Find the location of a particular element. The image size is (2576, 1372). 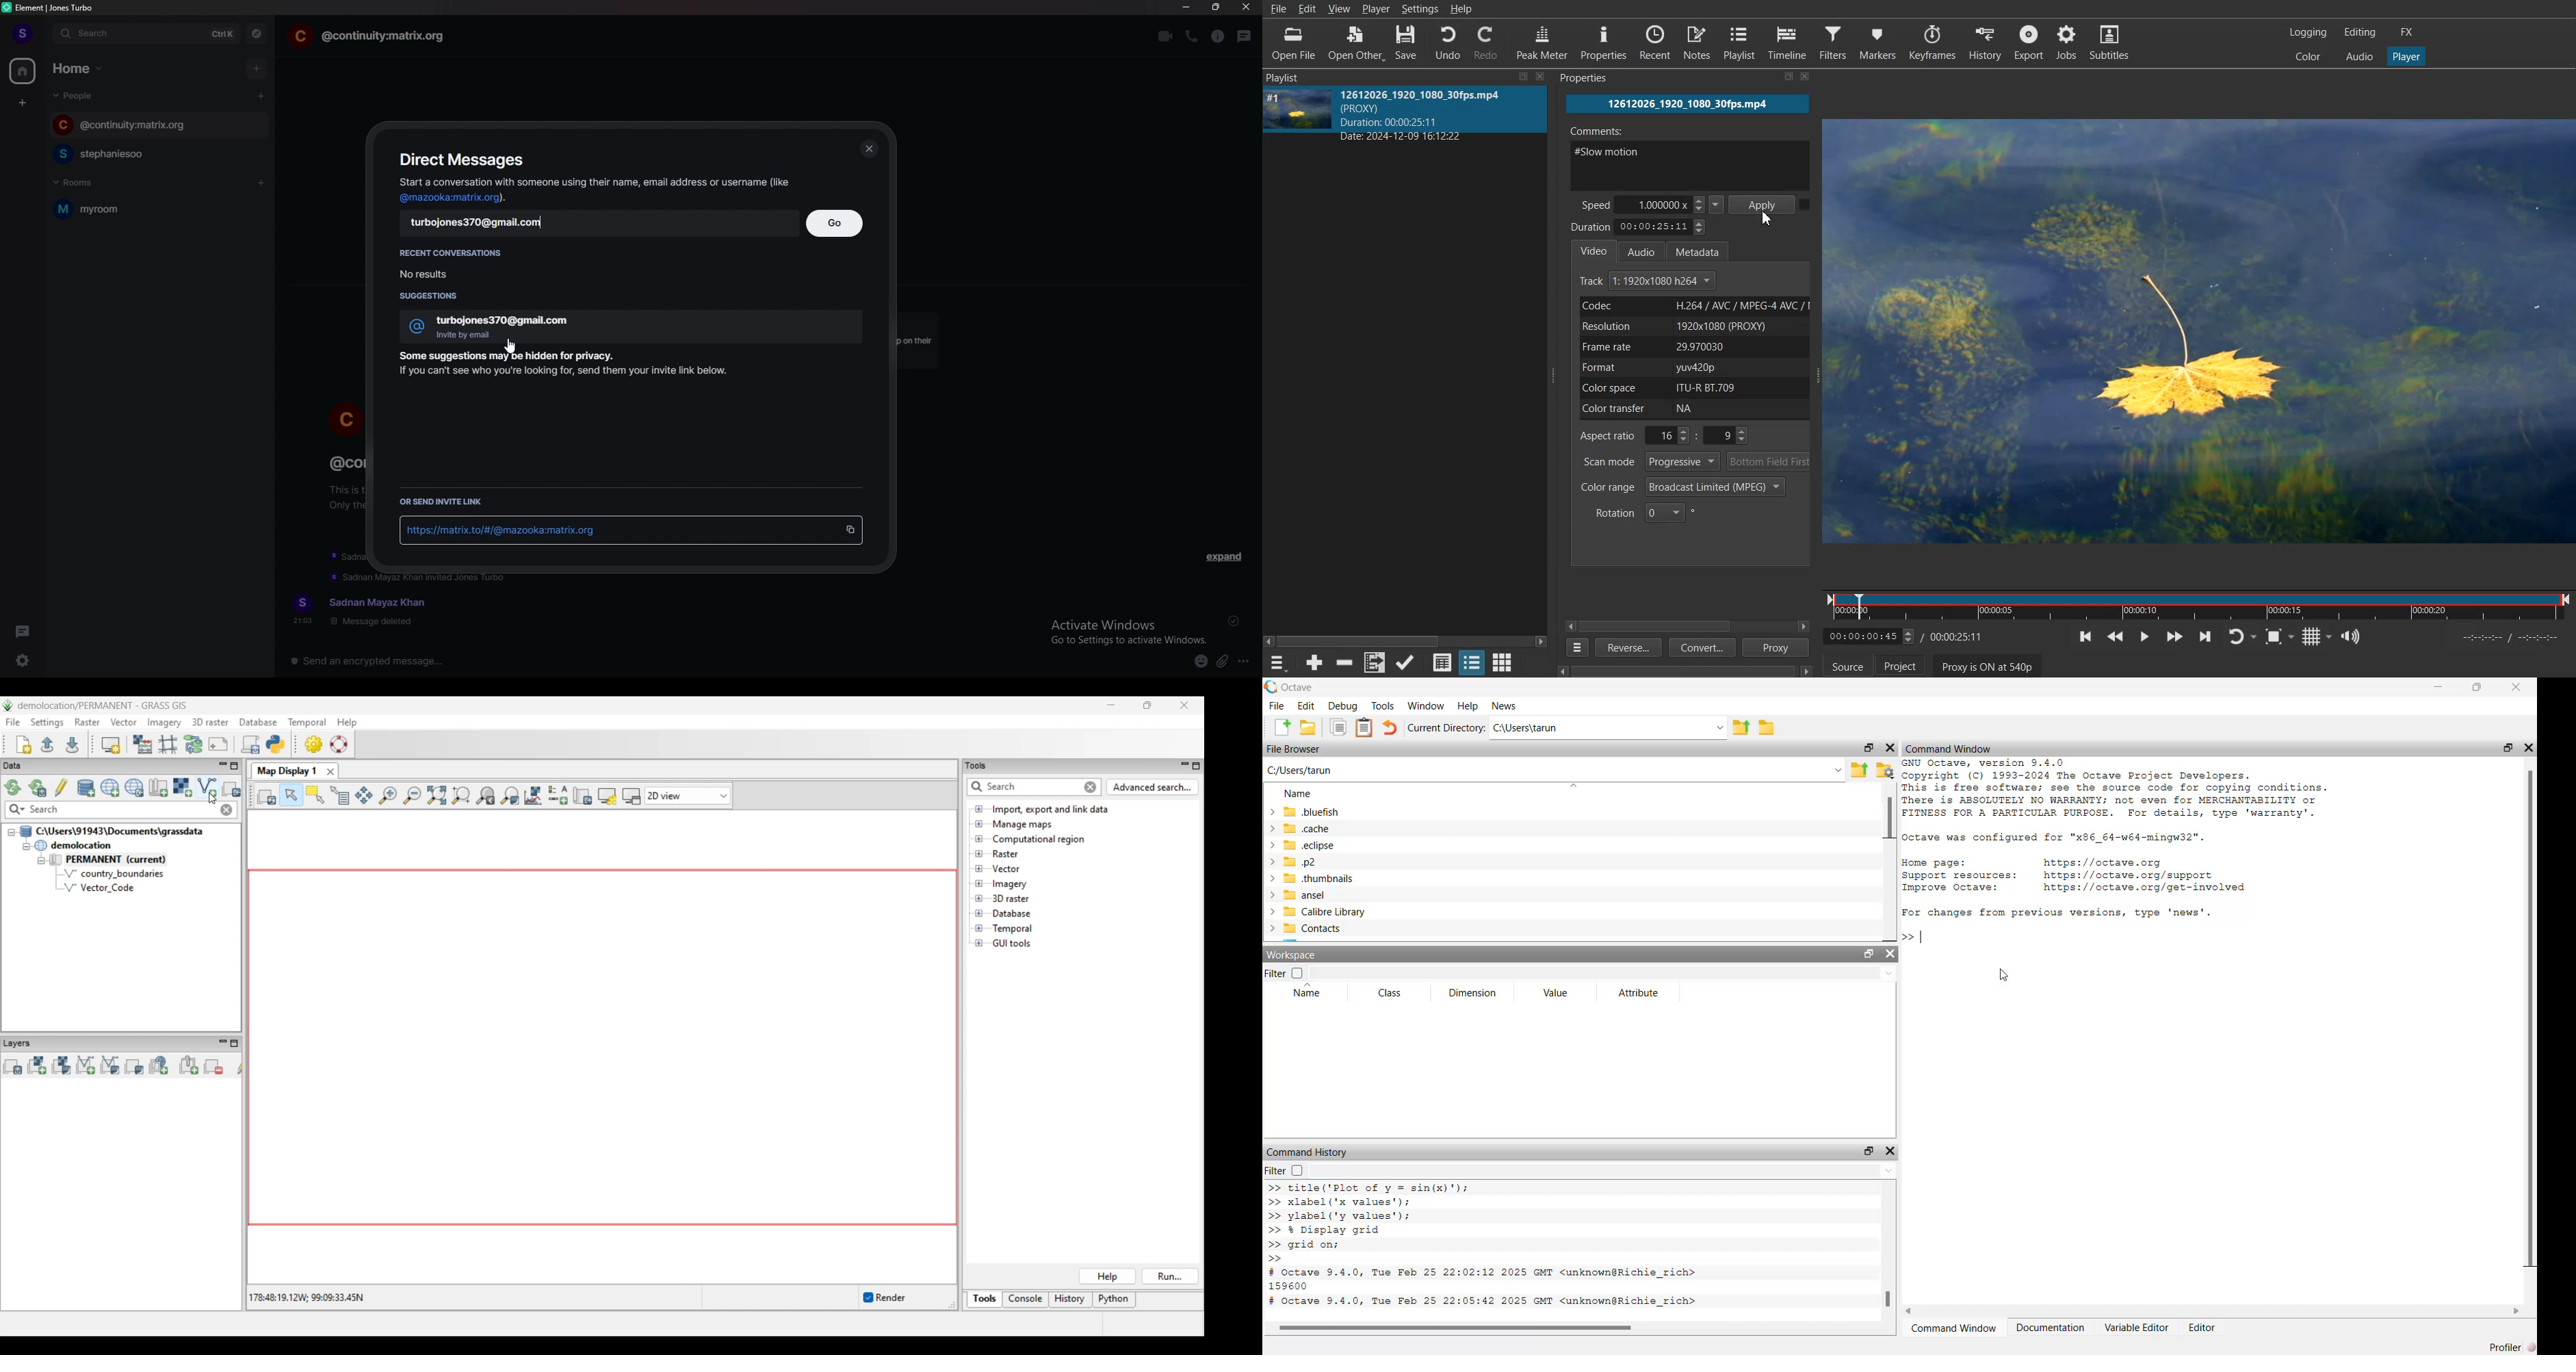

cursor is located at coordinates (510, 346).